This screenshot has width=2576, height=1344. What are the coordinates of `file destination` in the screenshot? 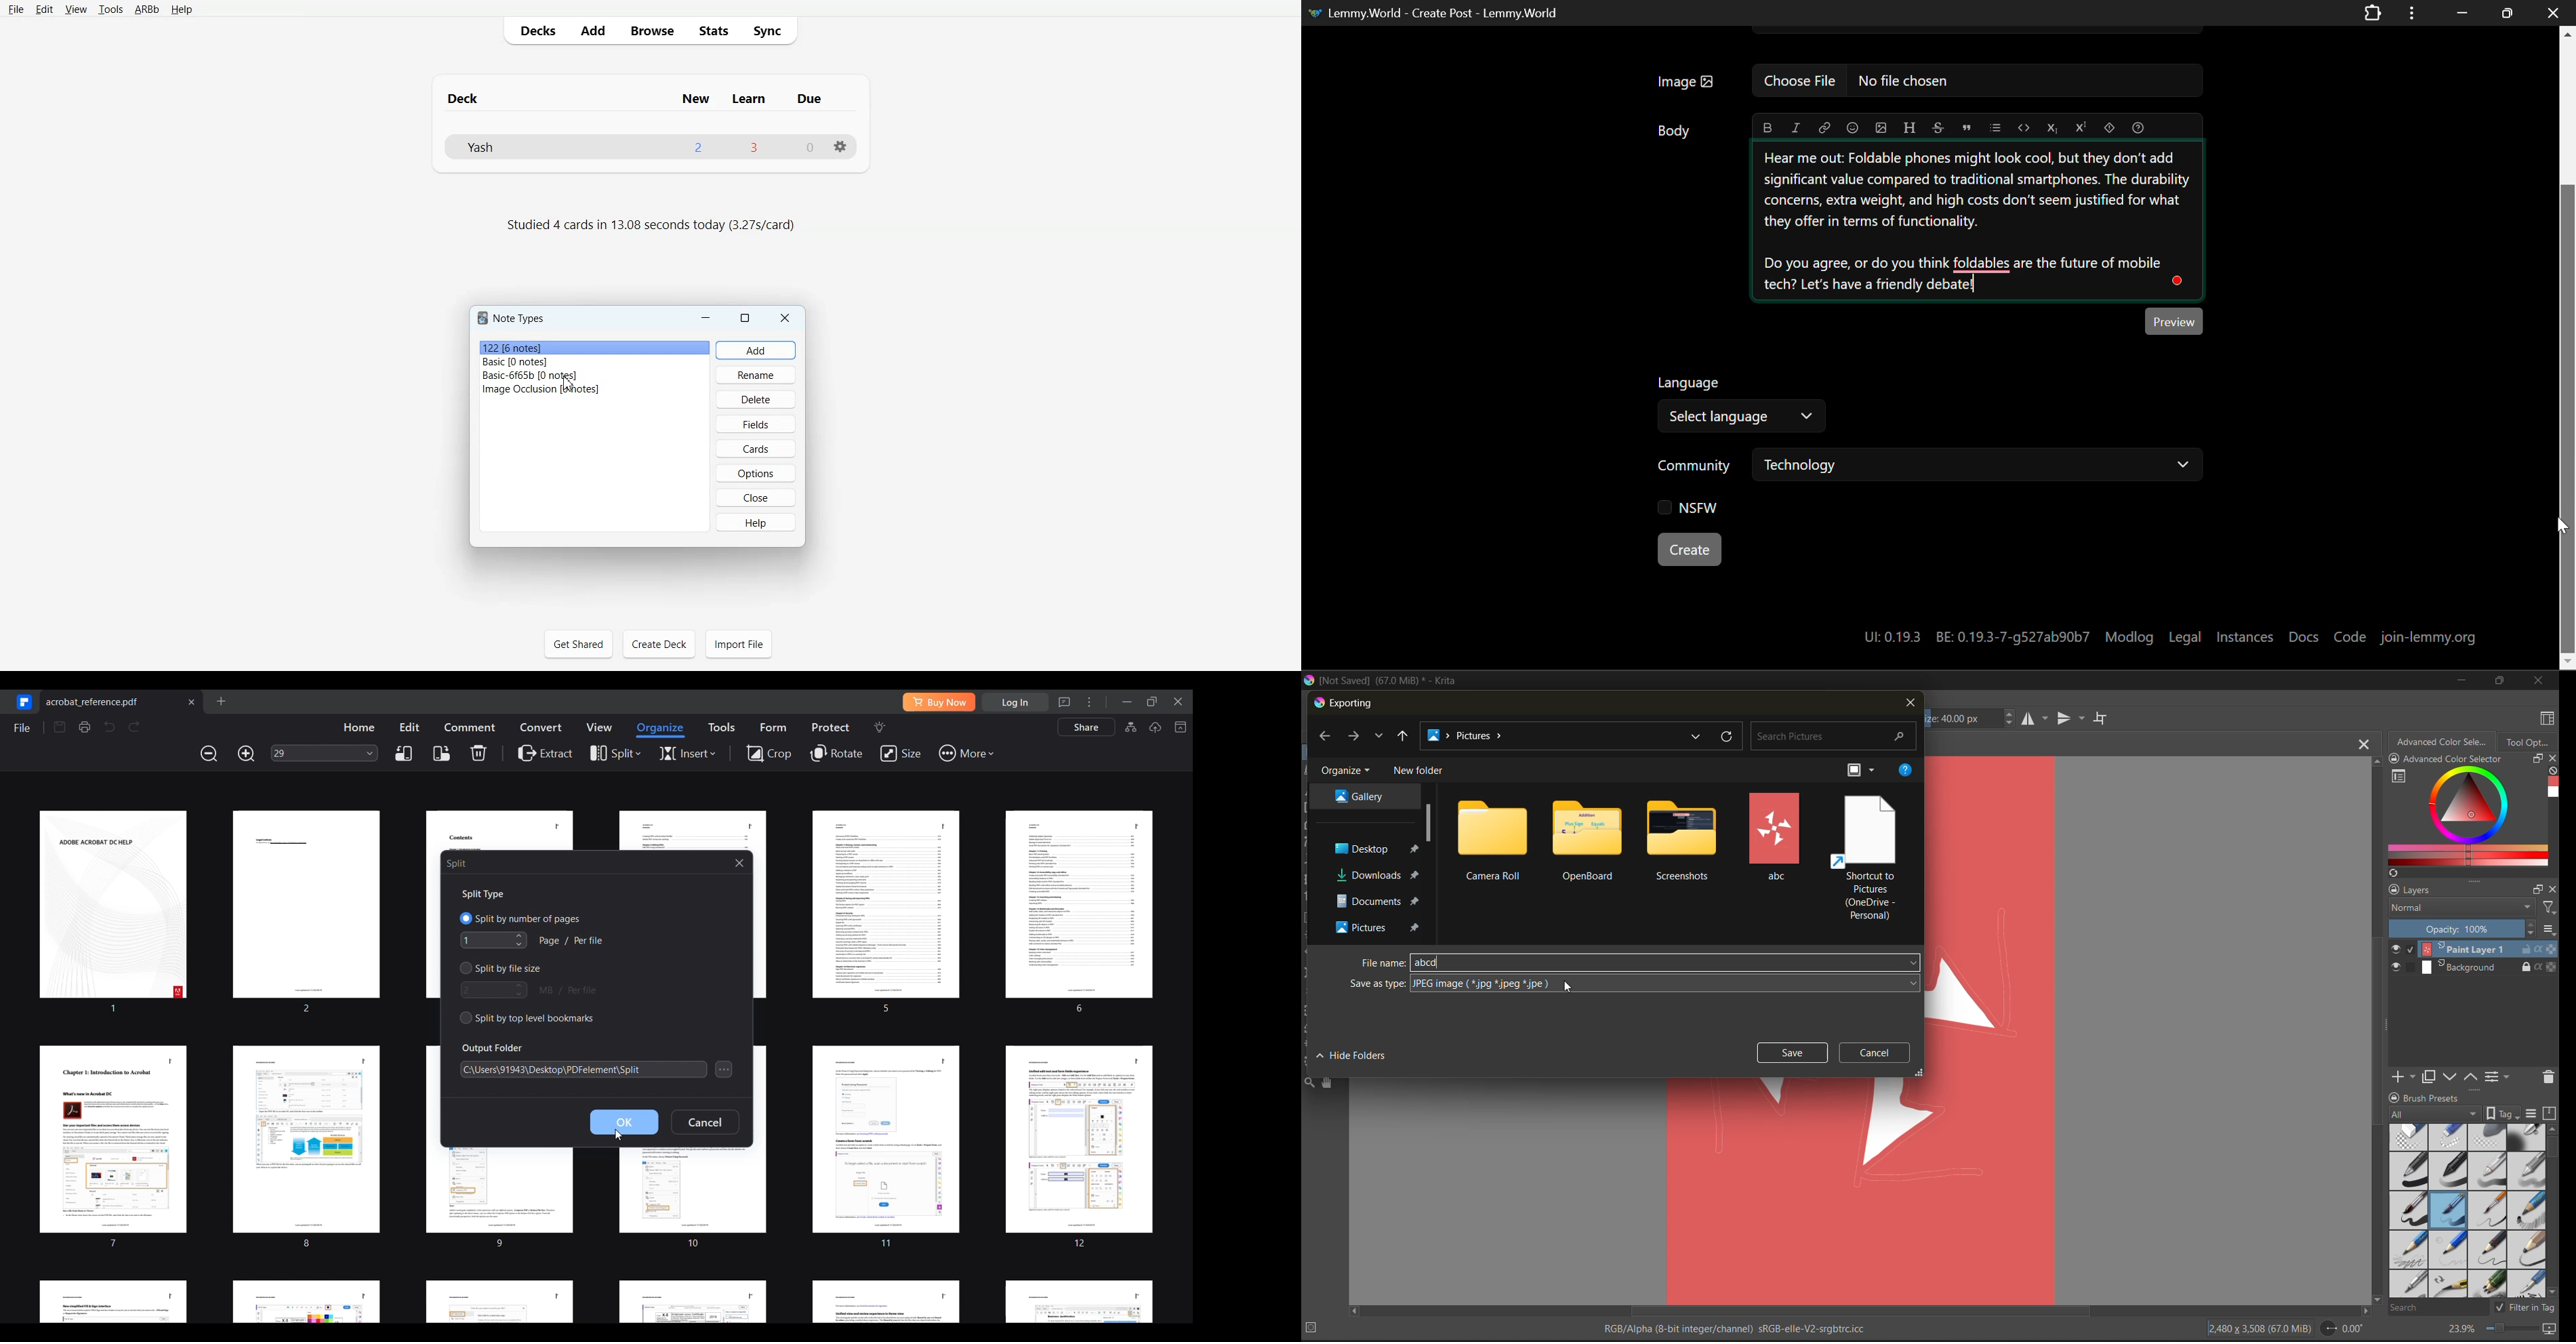 It's located at (1378, 875).